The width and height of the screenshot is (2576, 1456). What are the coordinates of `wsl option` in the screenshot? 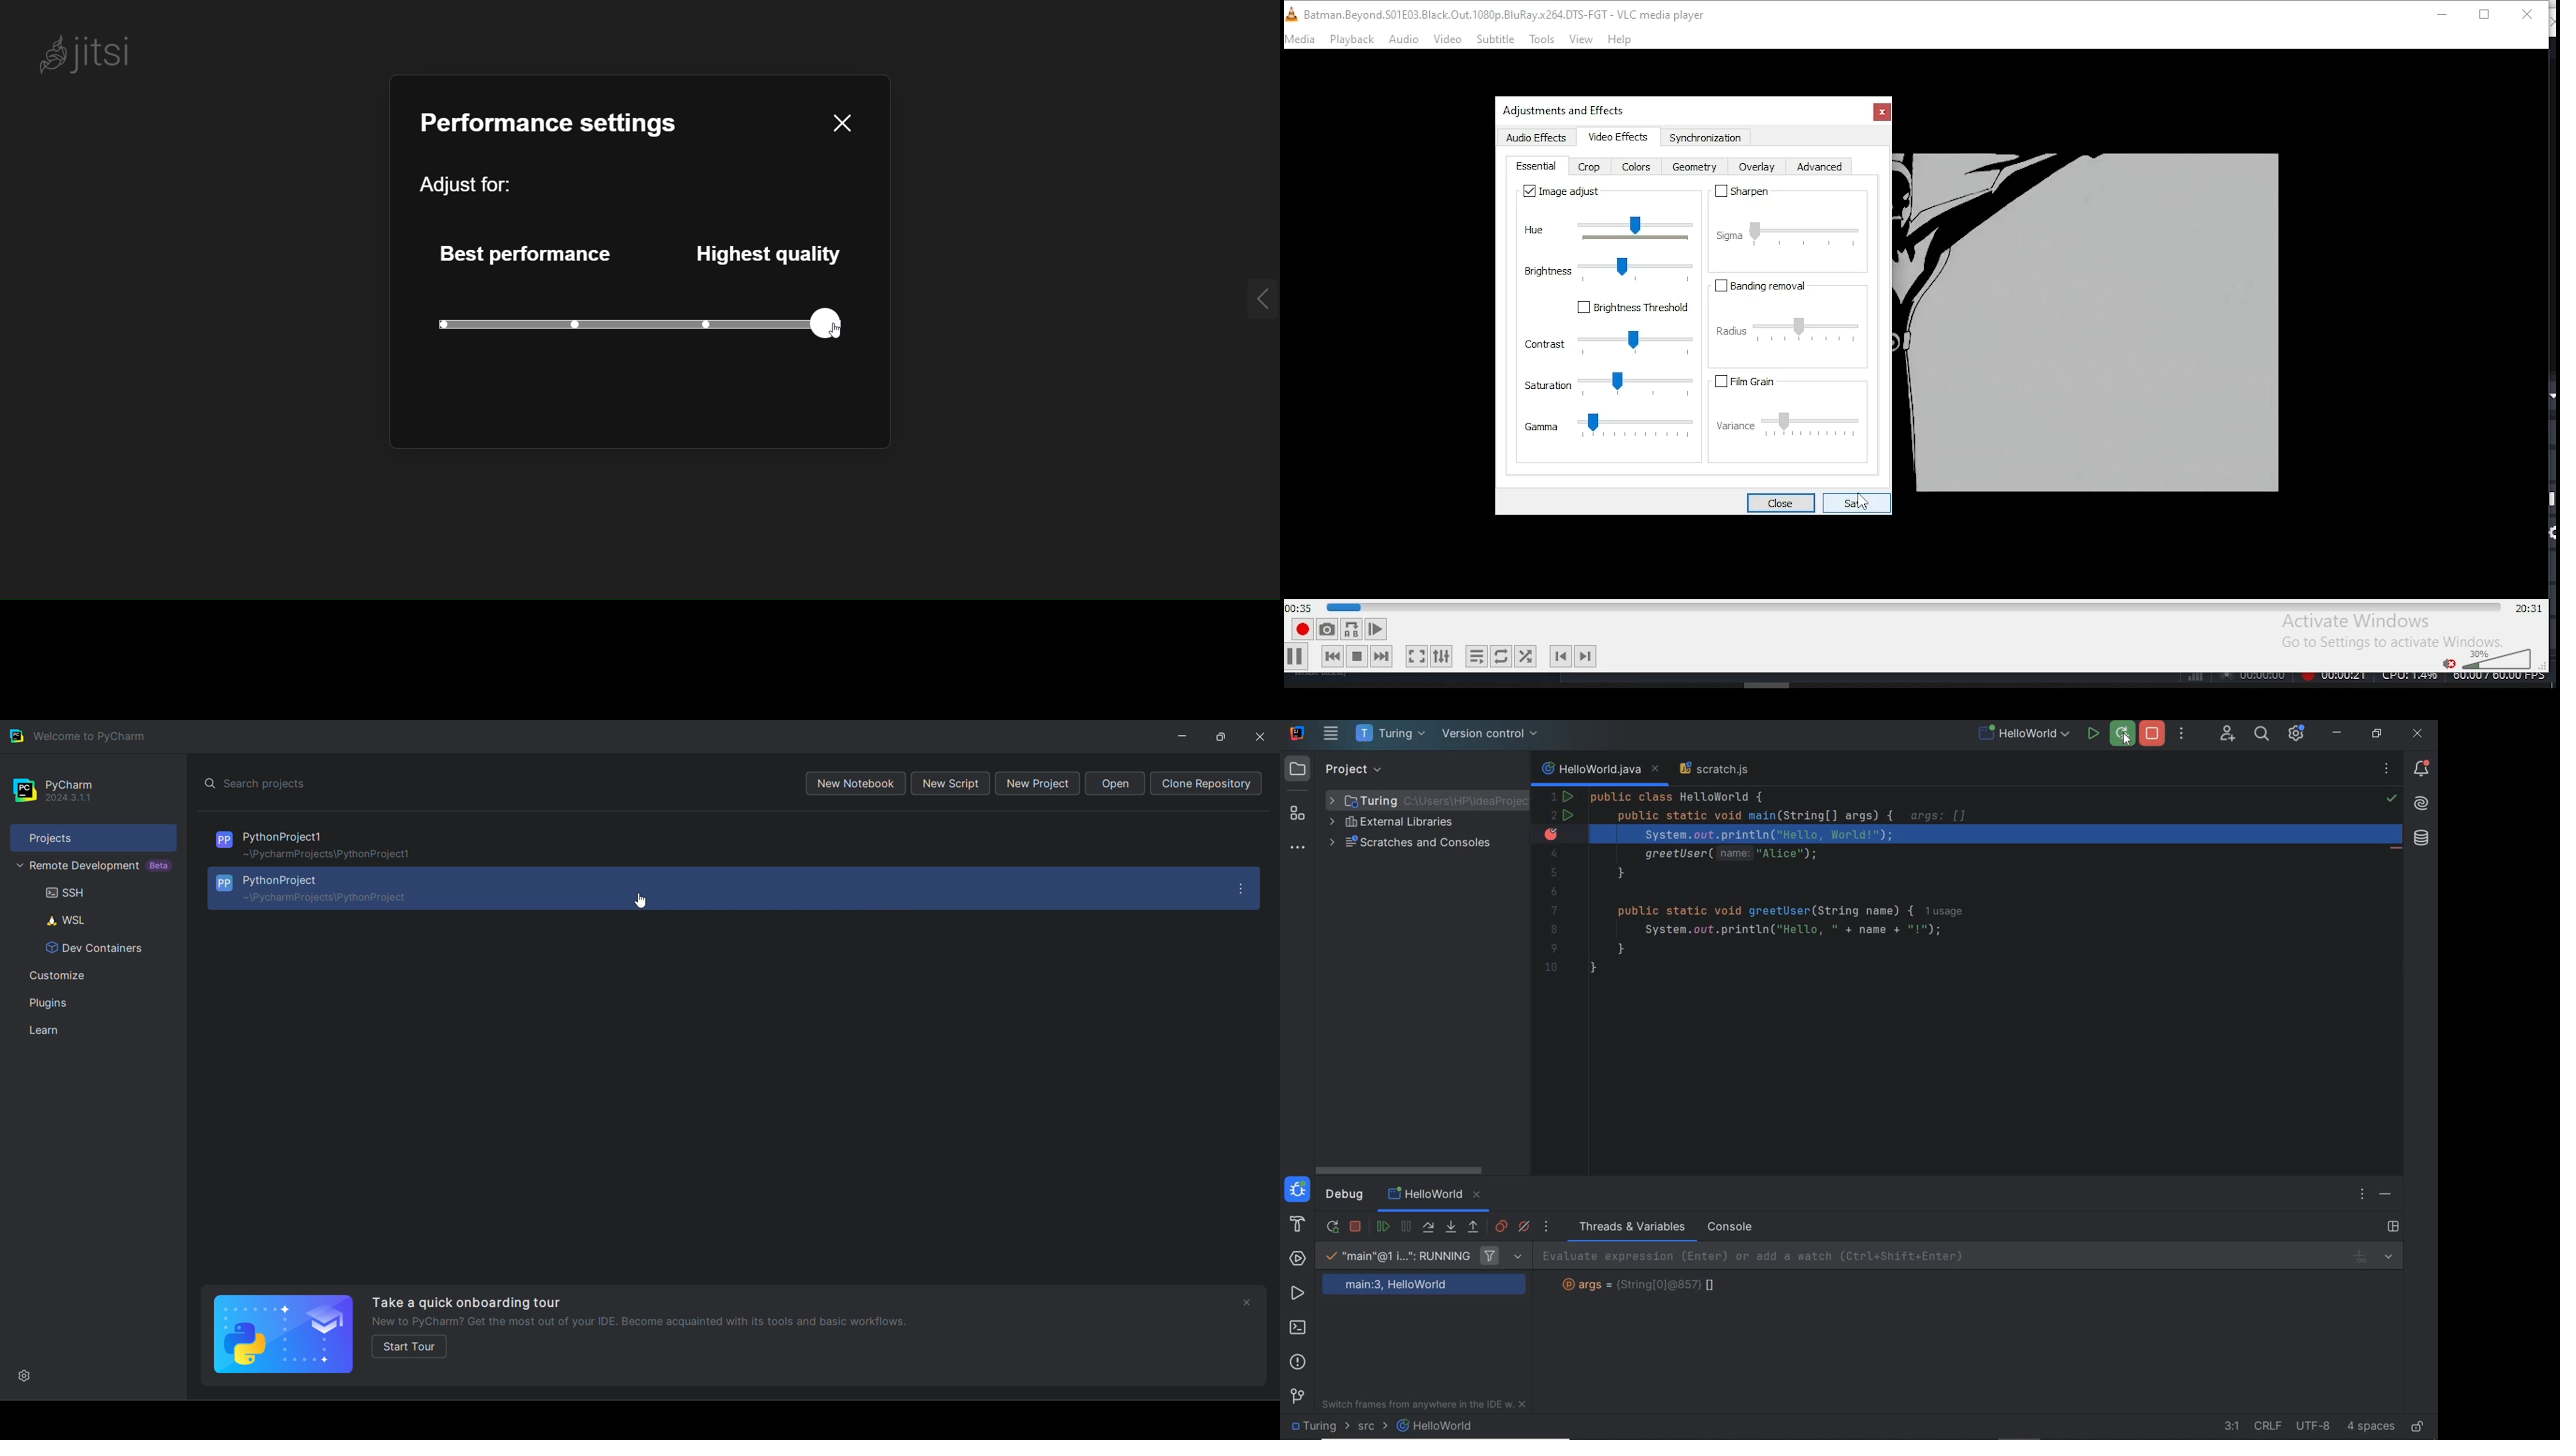 It's located at (95, 919).